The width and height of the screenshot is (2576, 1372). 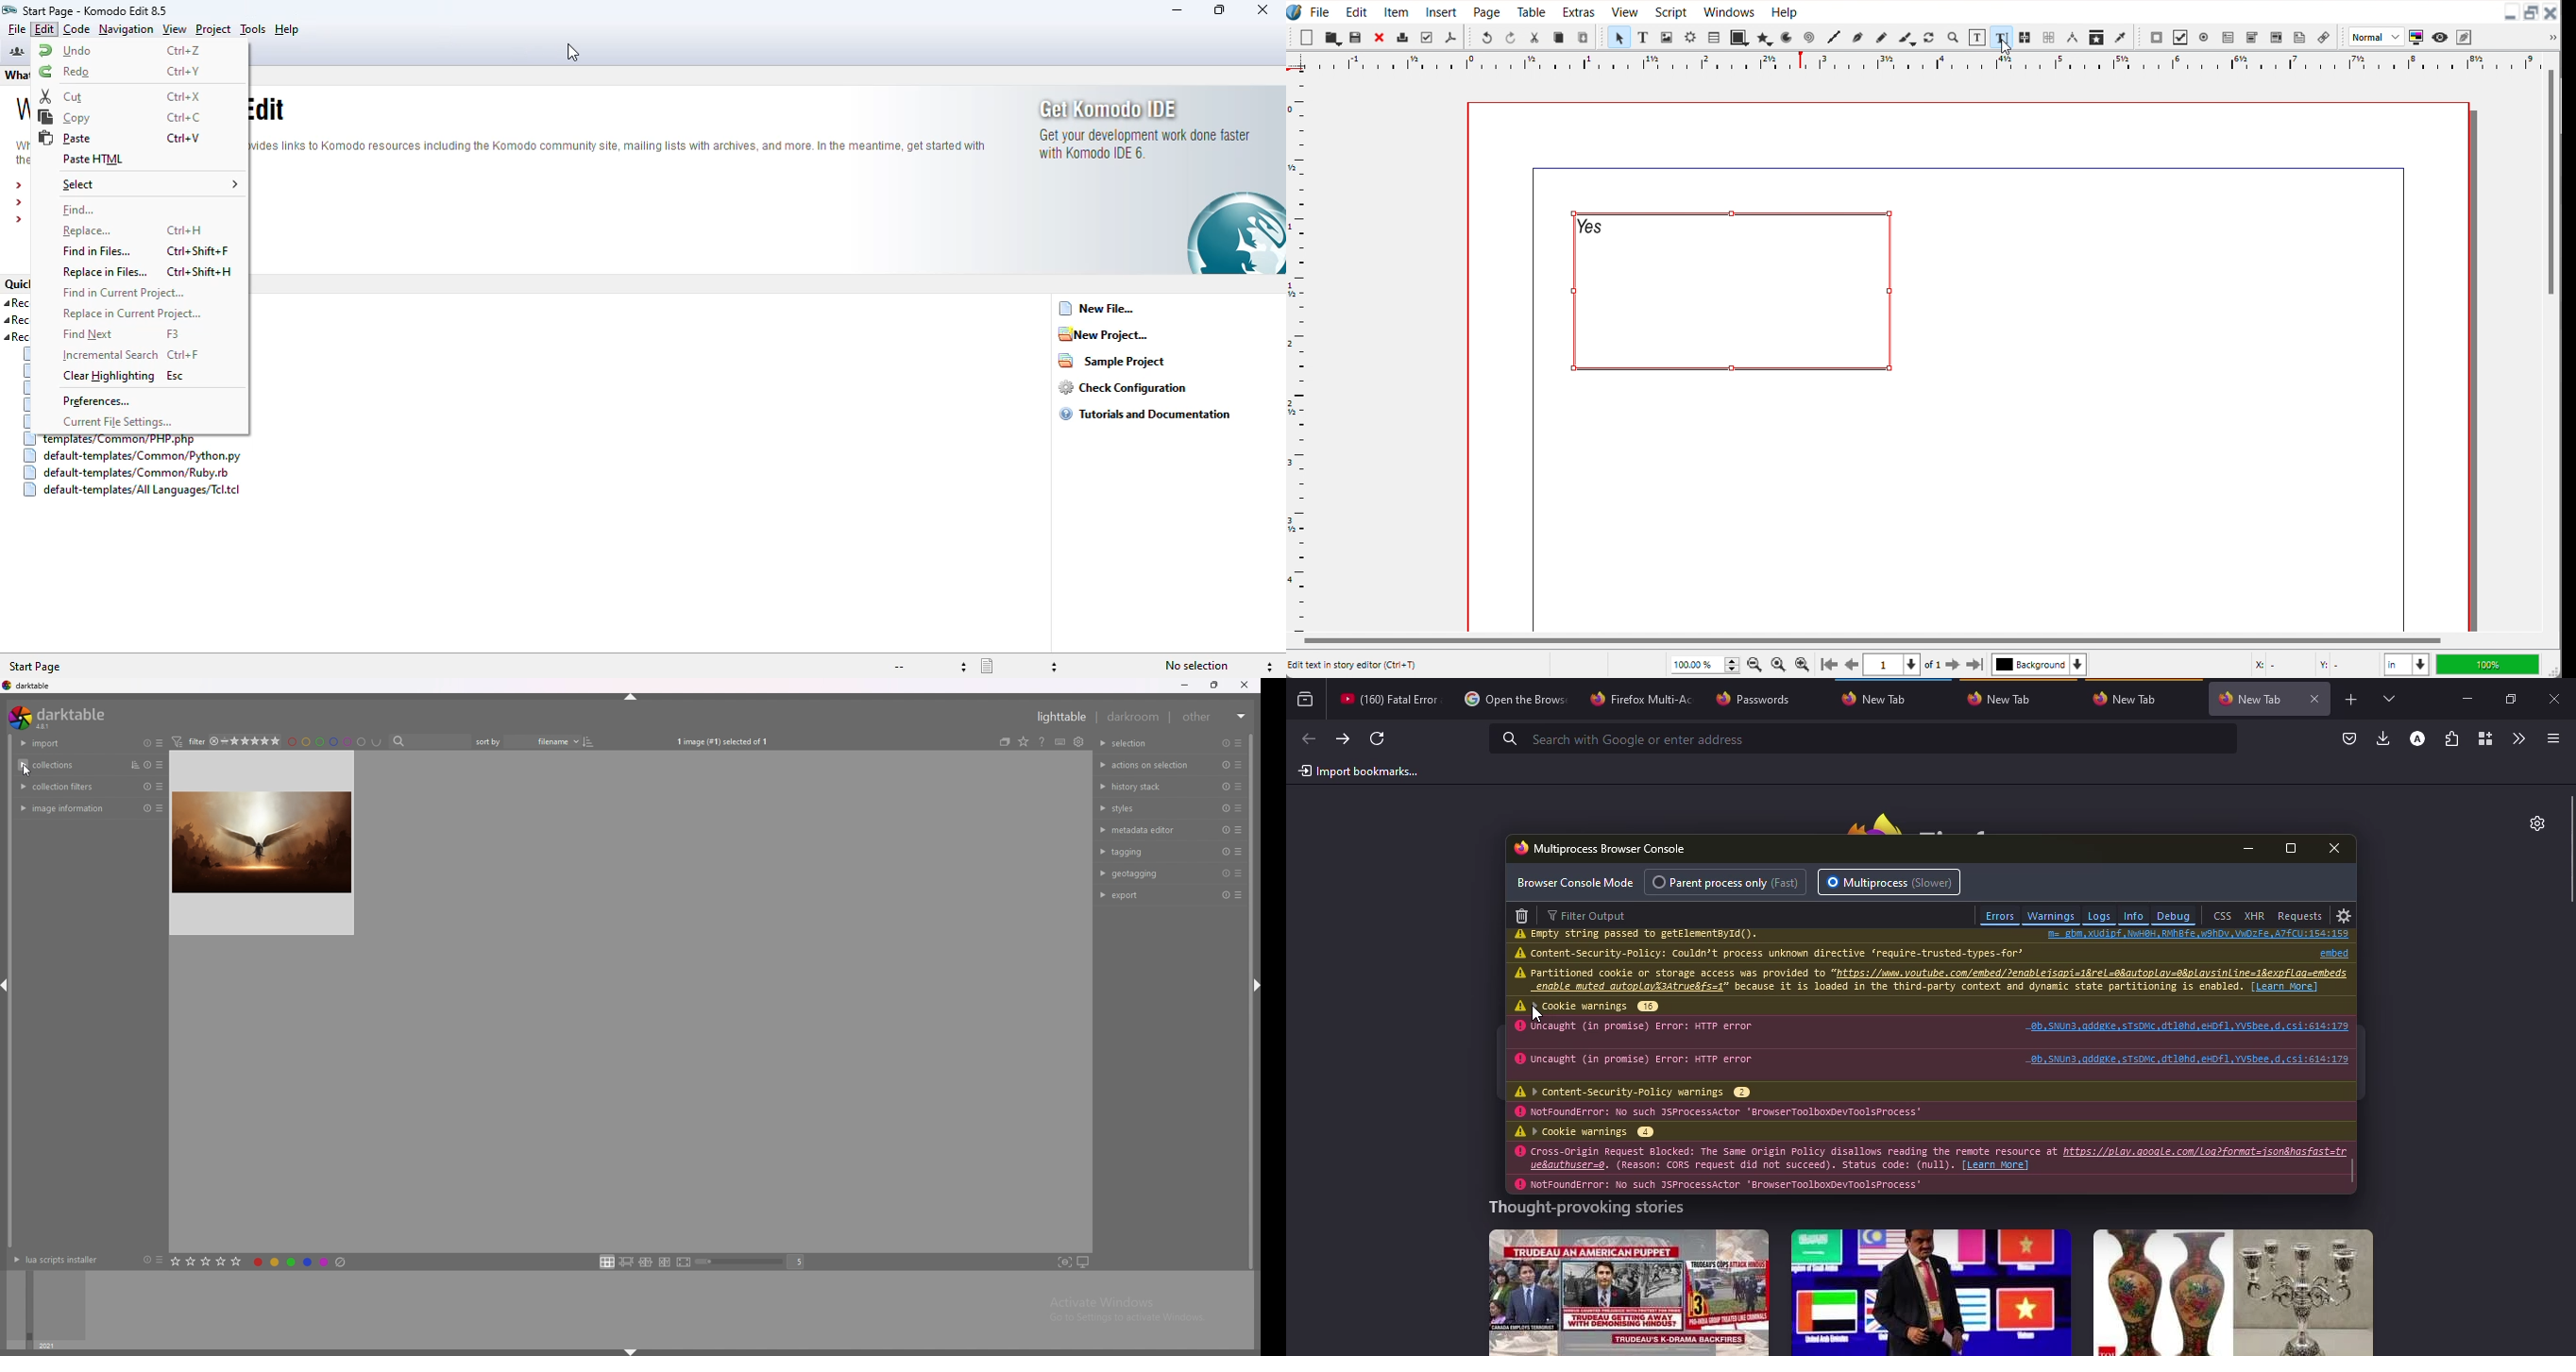 What do you see at coordinates (1226, 874) in the screenshot?
I see `reset` at bounding box center [1226, 874].